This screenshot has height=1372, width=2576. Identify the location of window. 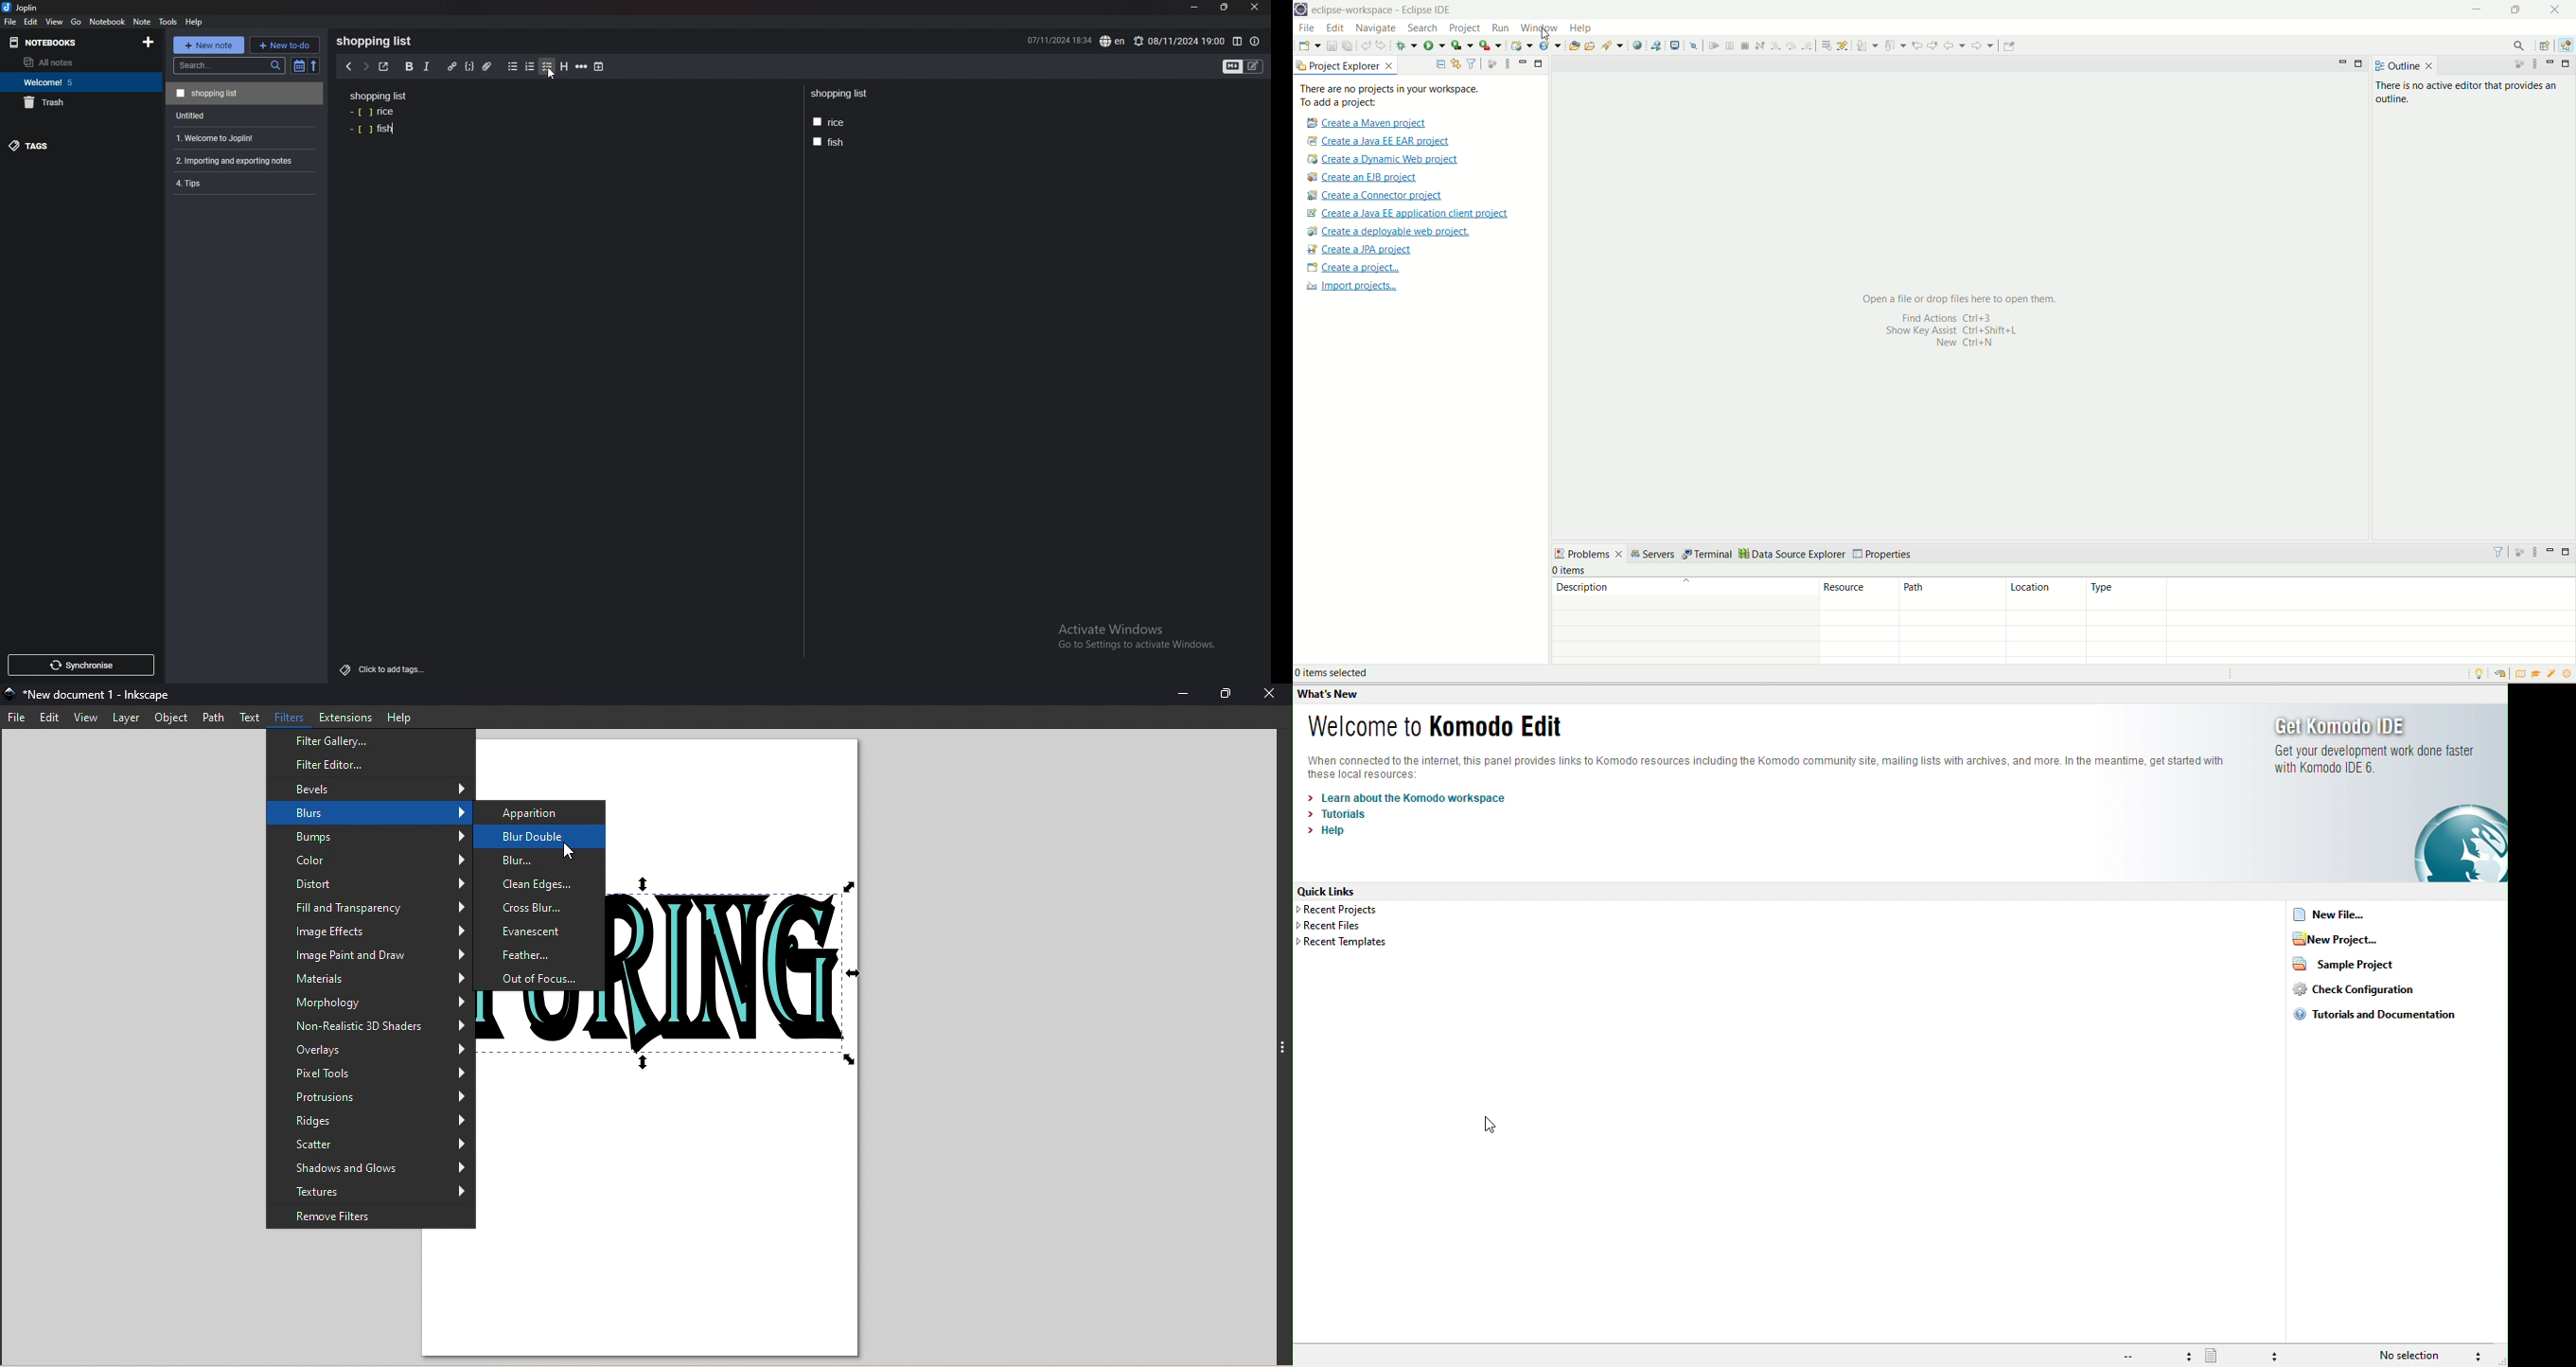
(1539, 27).